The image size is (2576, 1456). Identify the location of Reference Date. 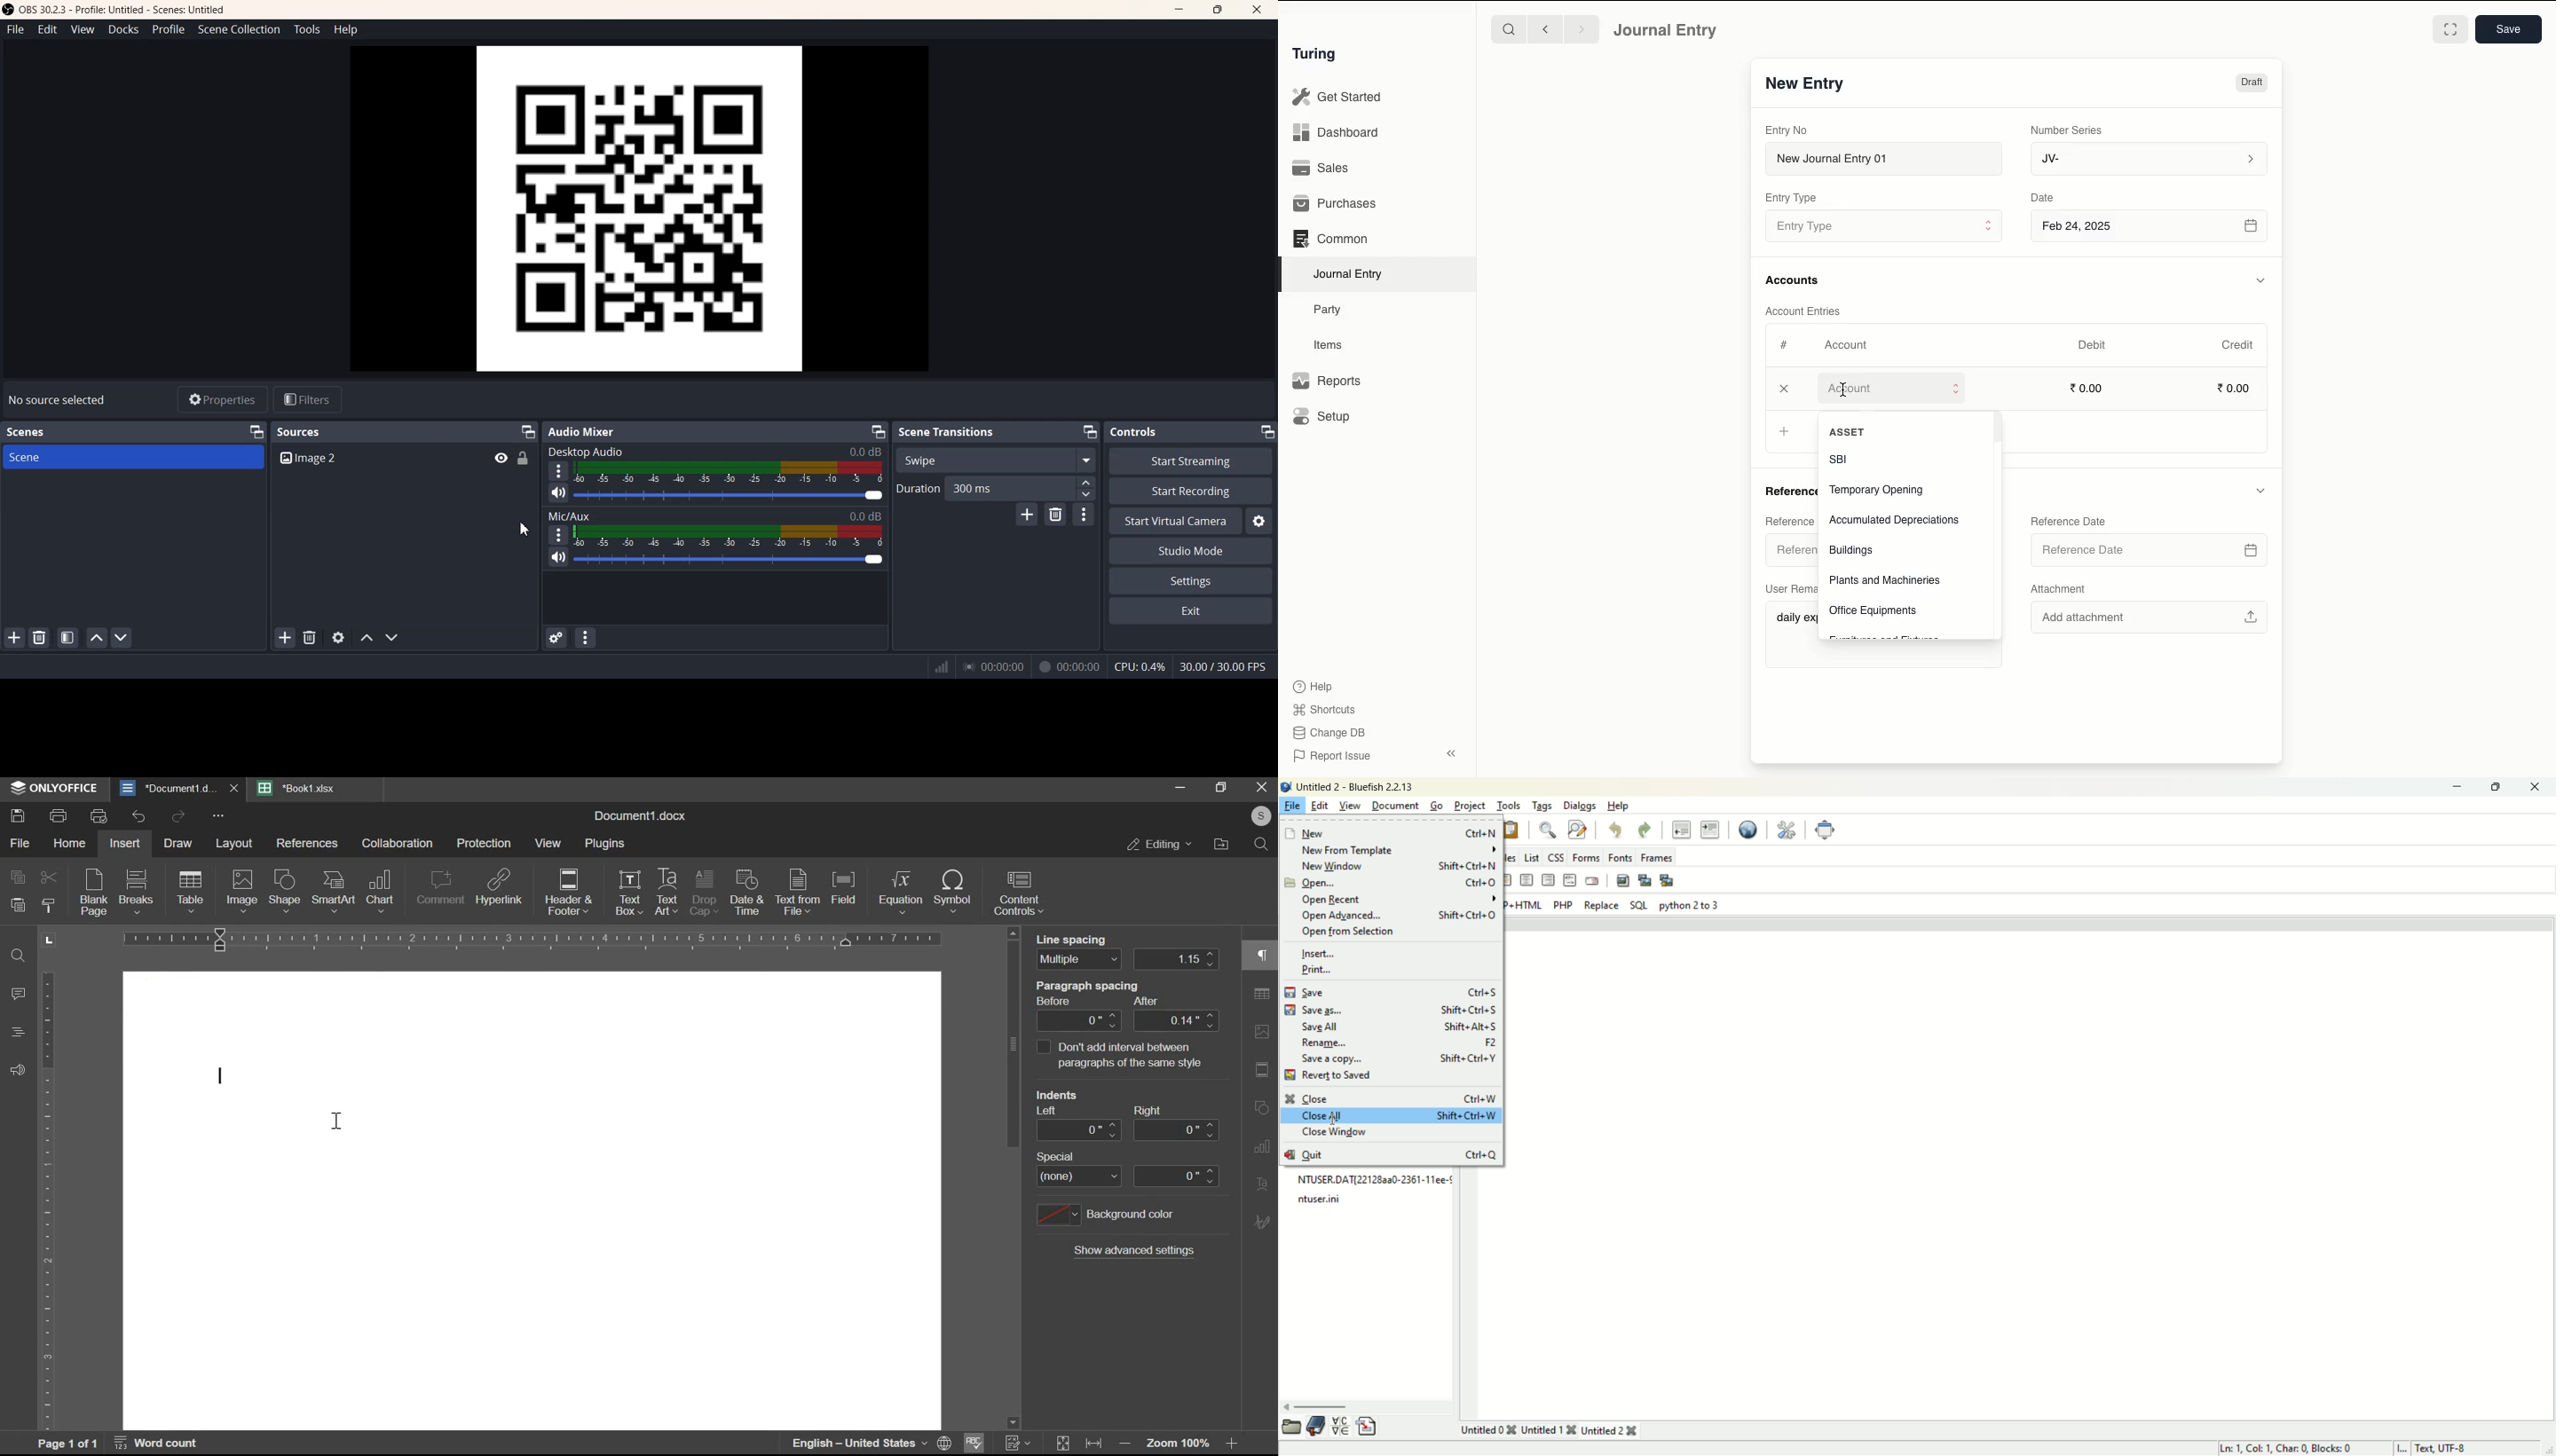
(2067, 520).